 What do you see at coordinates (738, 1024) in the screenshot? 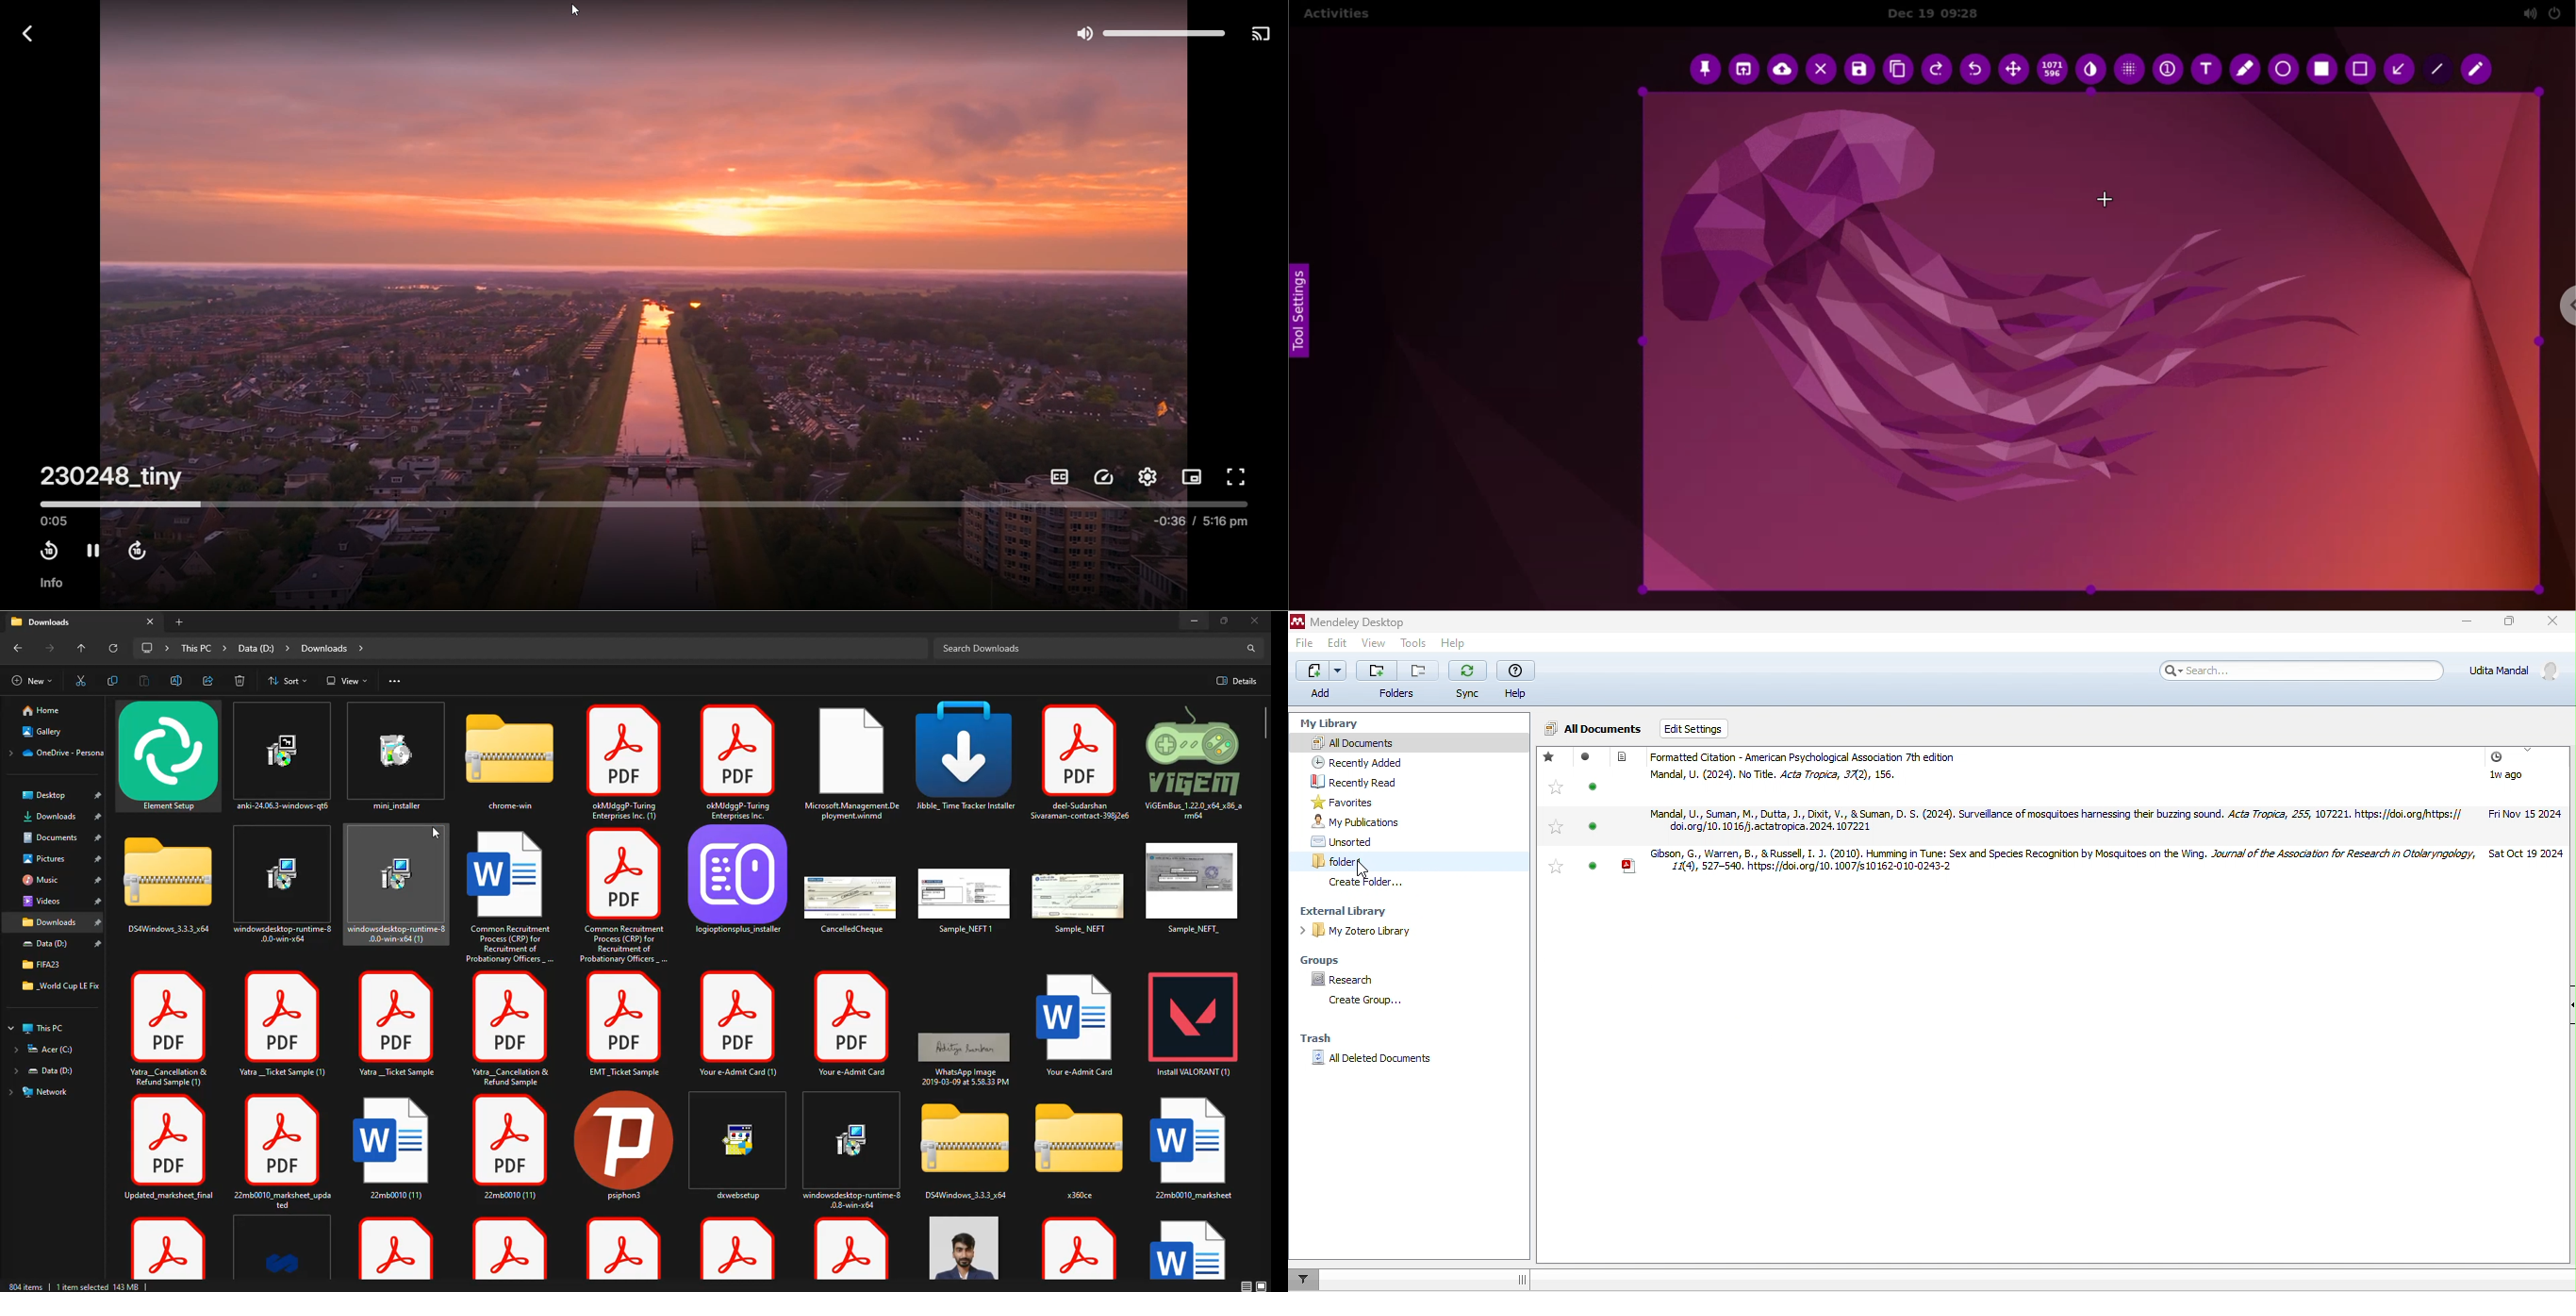
I see `file` at bounding box center [738, 1024].